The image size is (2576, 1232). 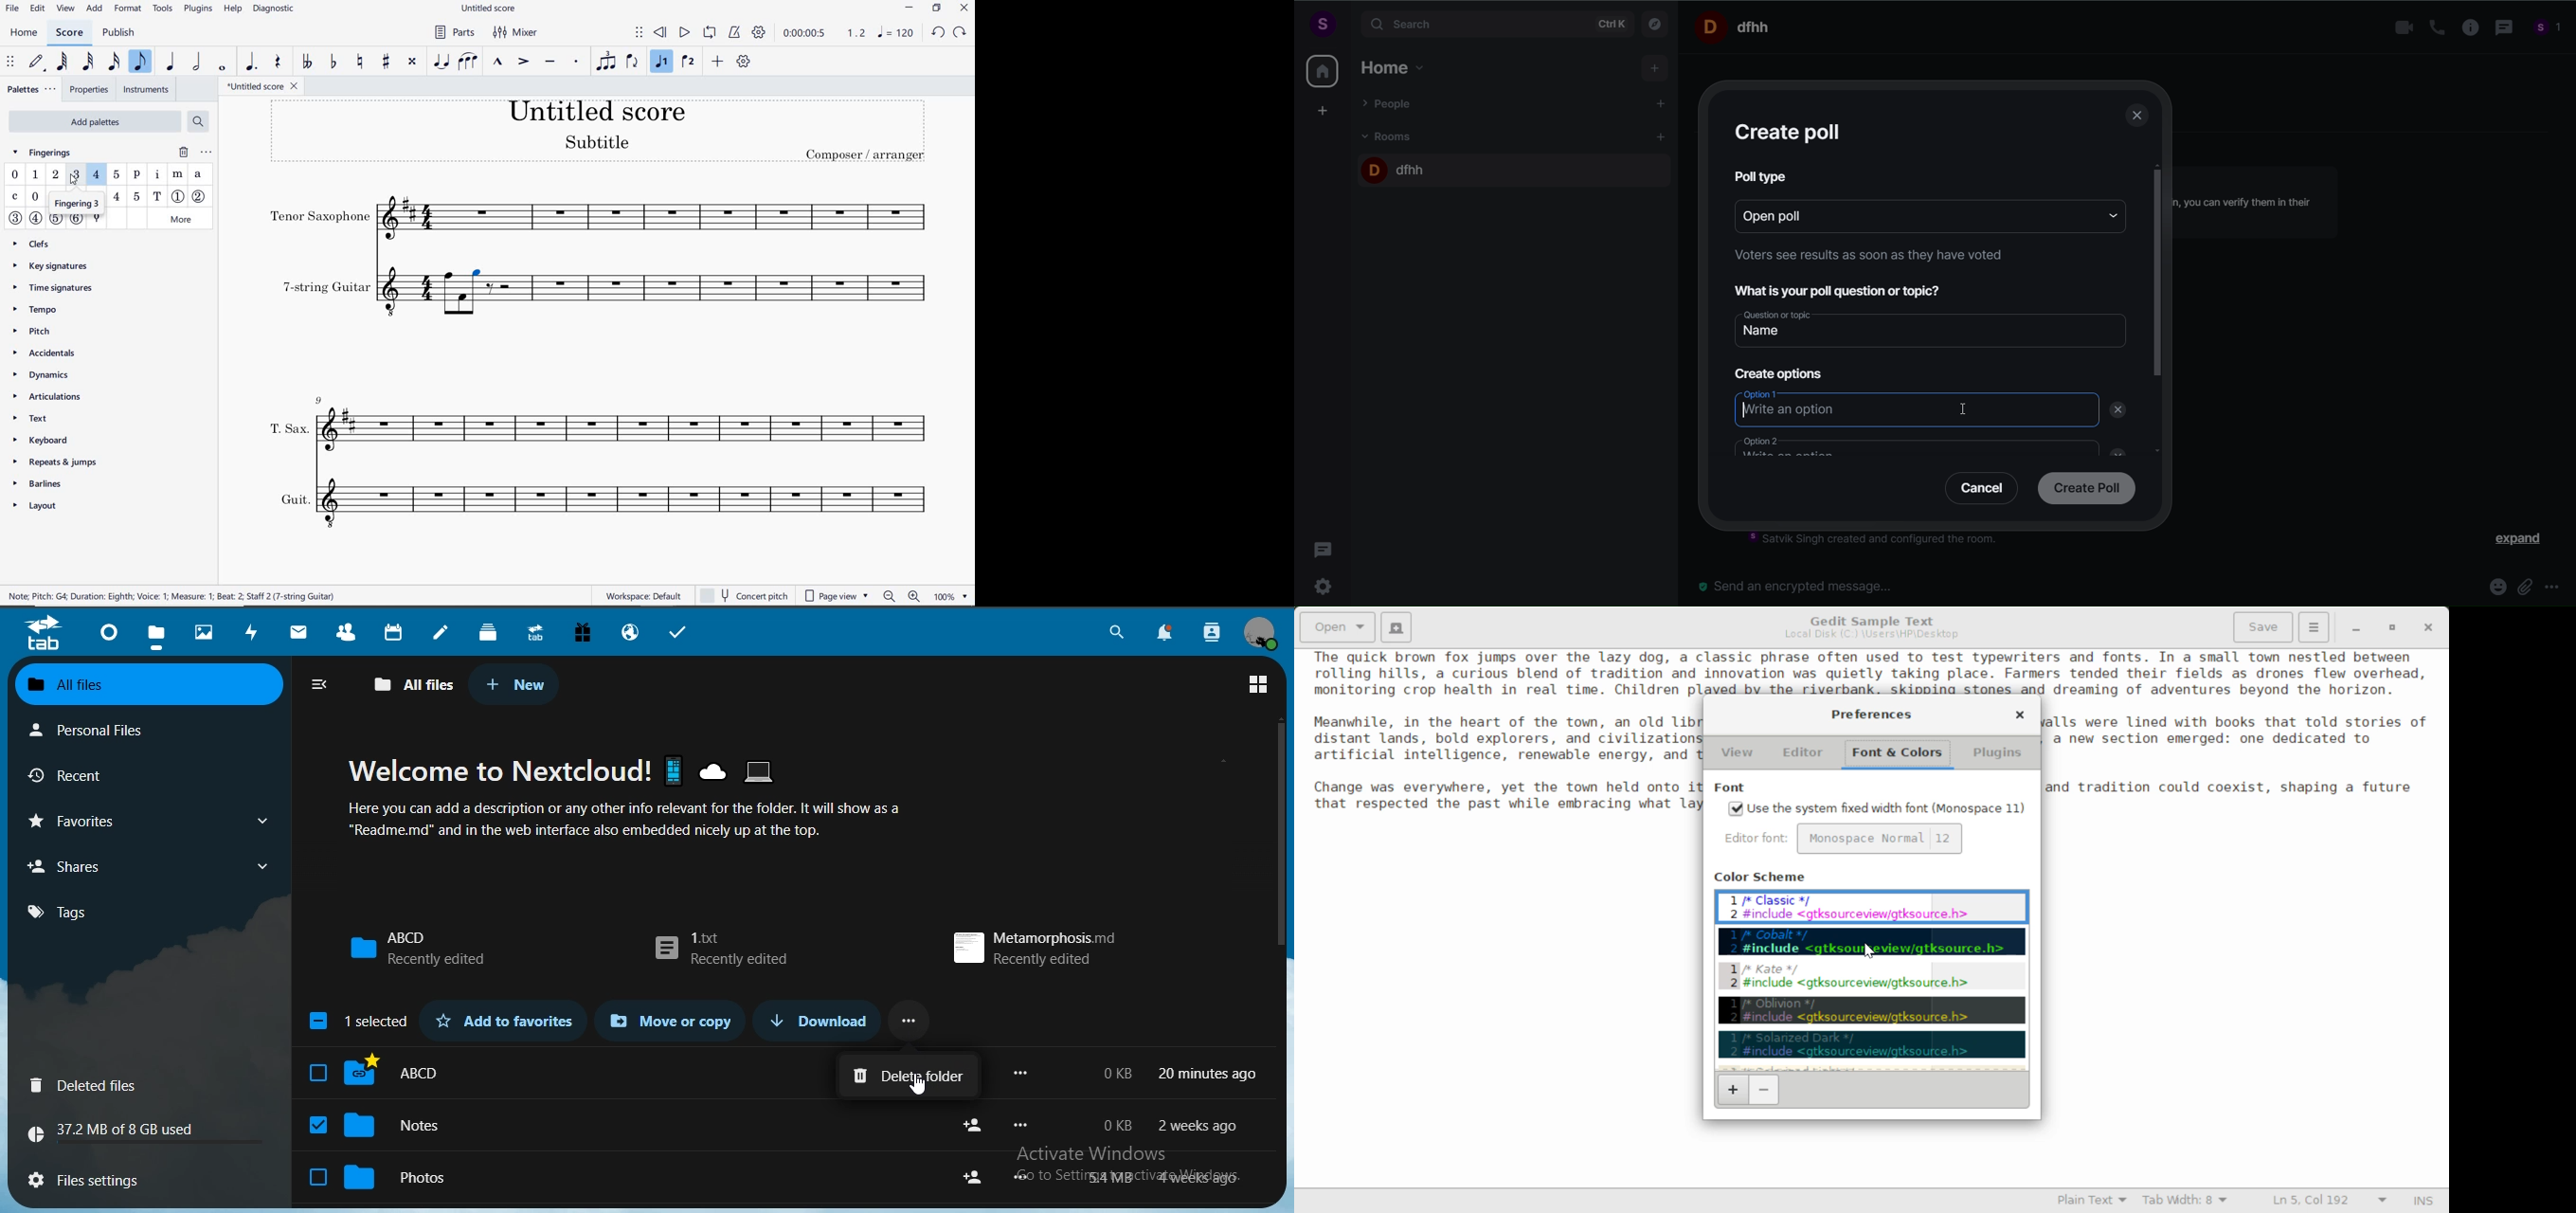 I want to click on search contacts, so click(x=1209, y=634).